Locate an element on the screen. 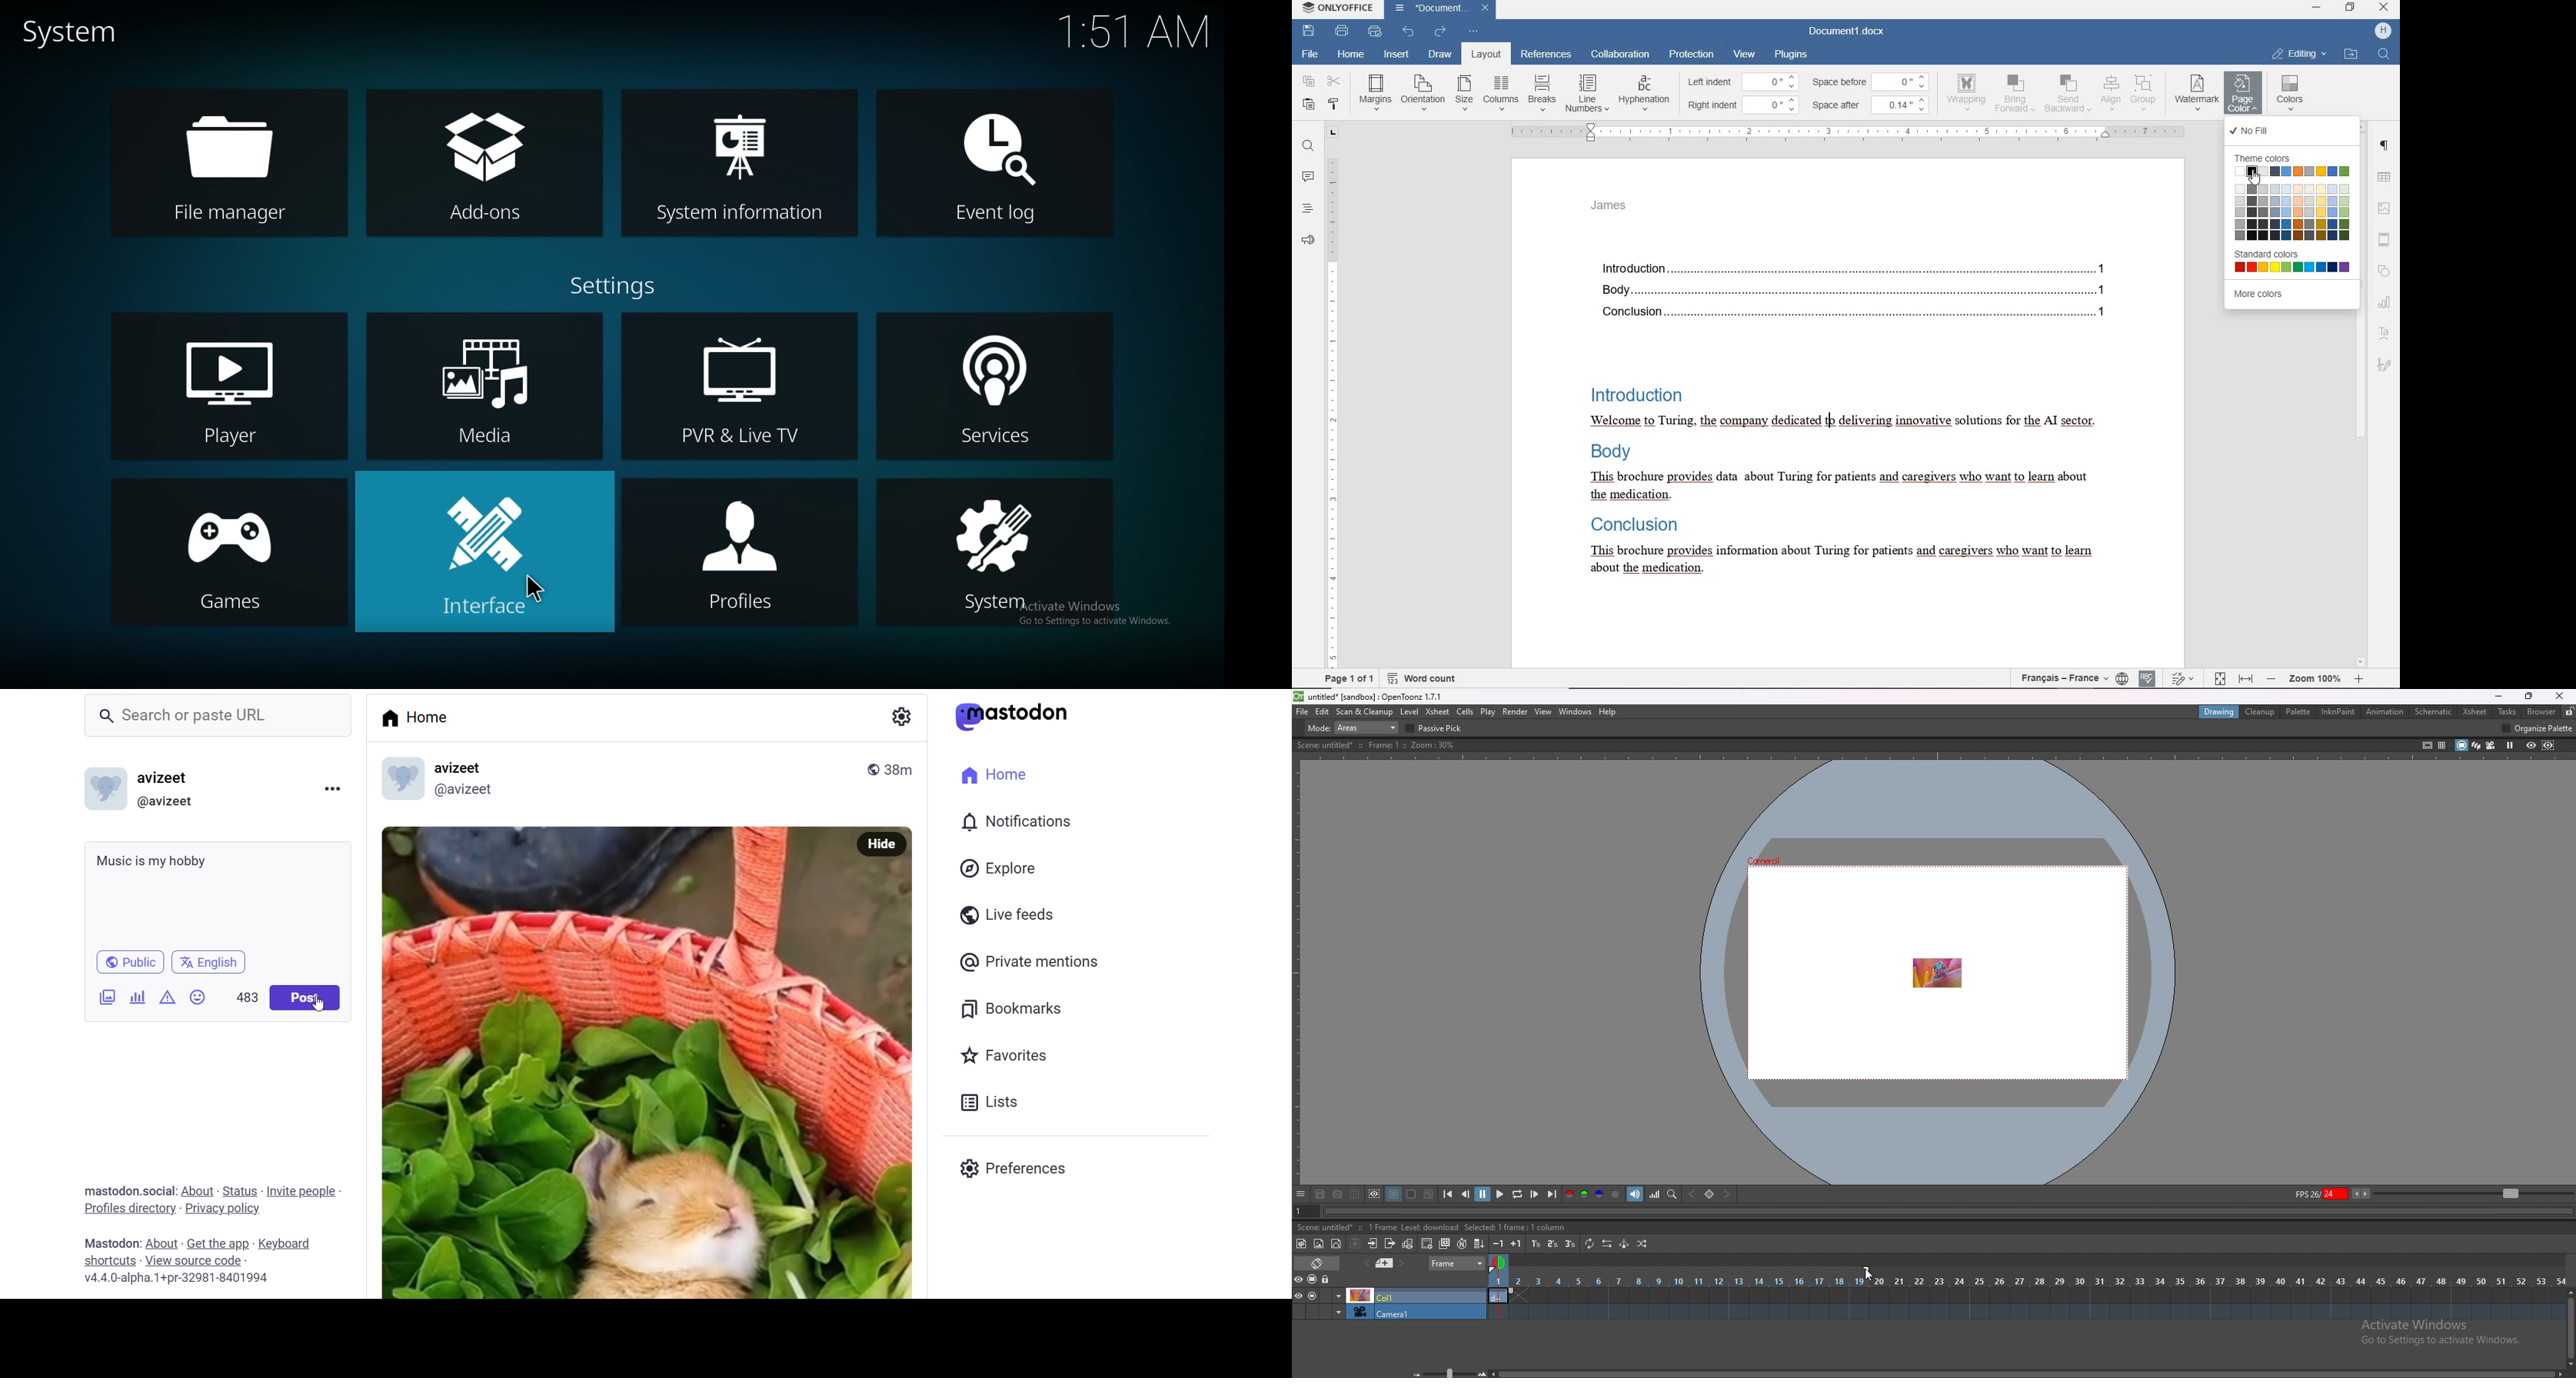 Image resolution: width=2576 pixels, height=1400 pixels. fit to page is located at coordinates (2220, 676).